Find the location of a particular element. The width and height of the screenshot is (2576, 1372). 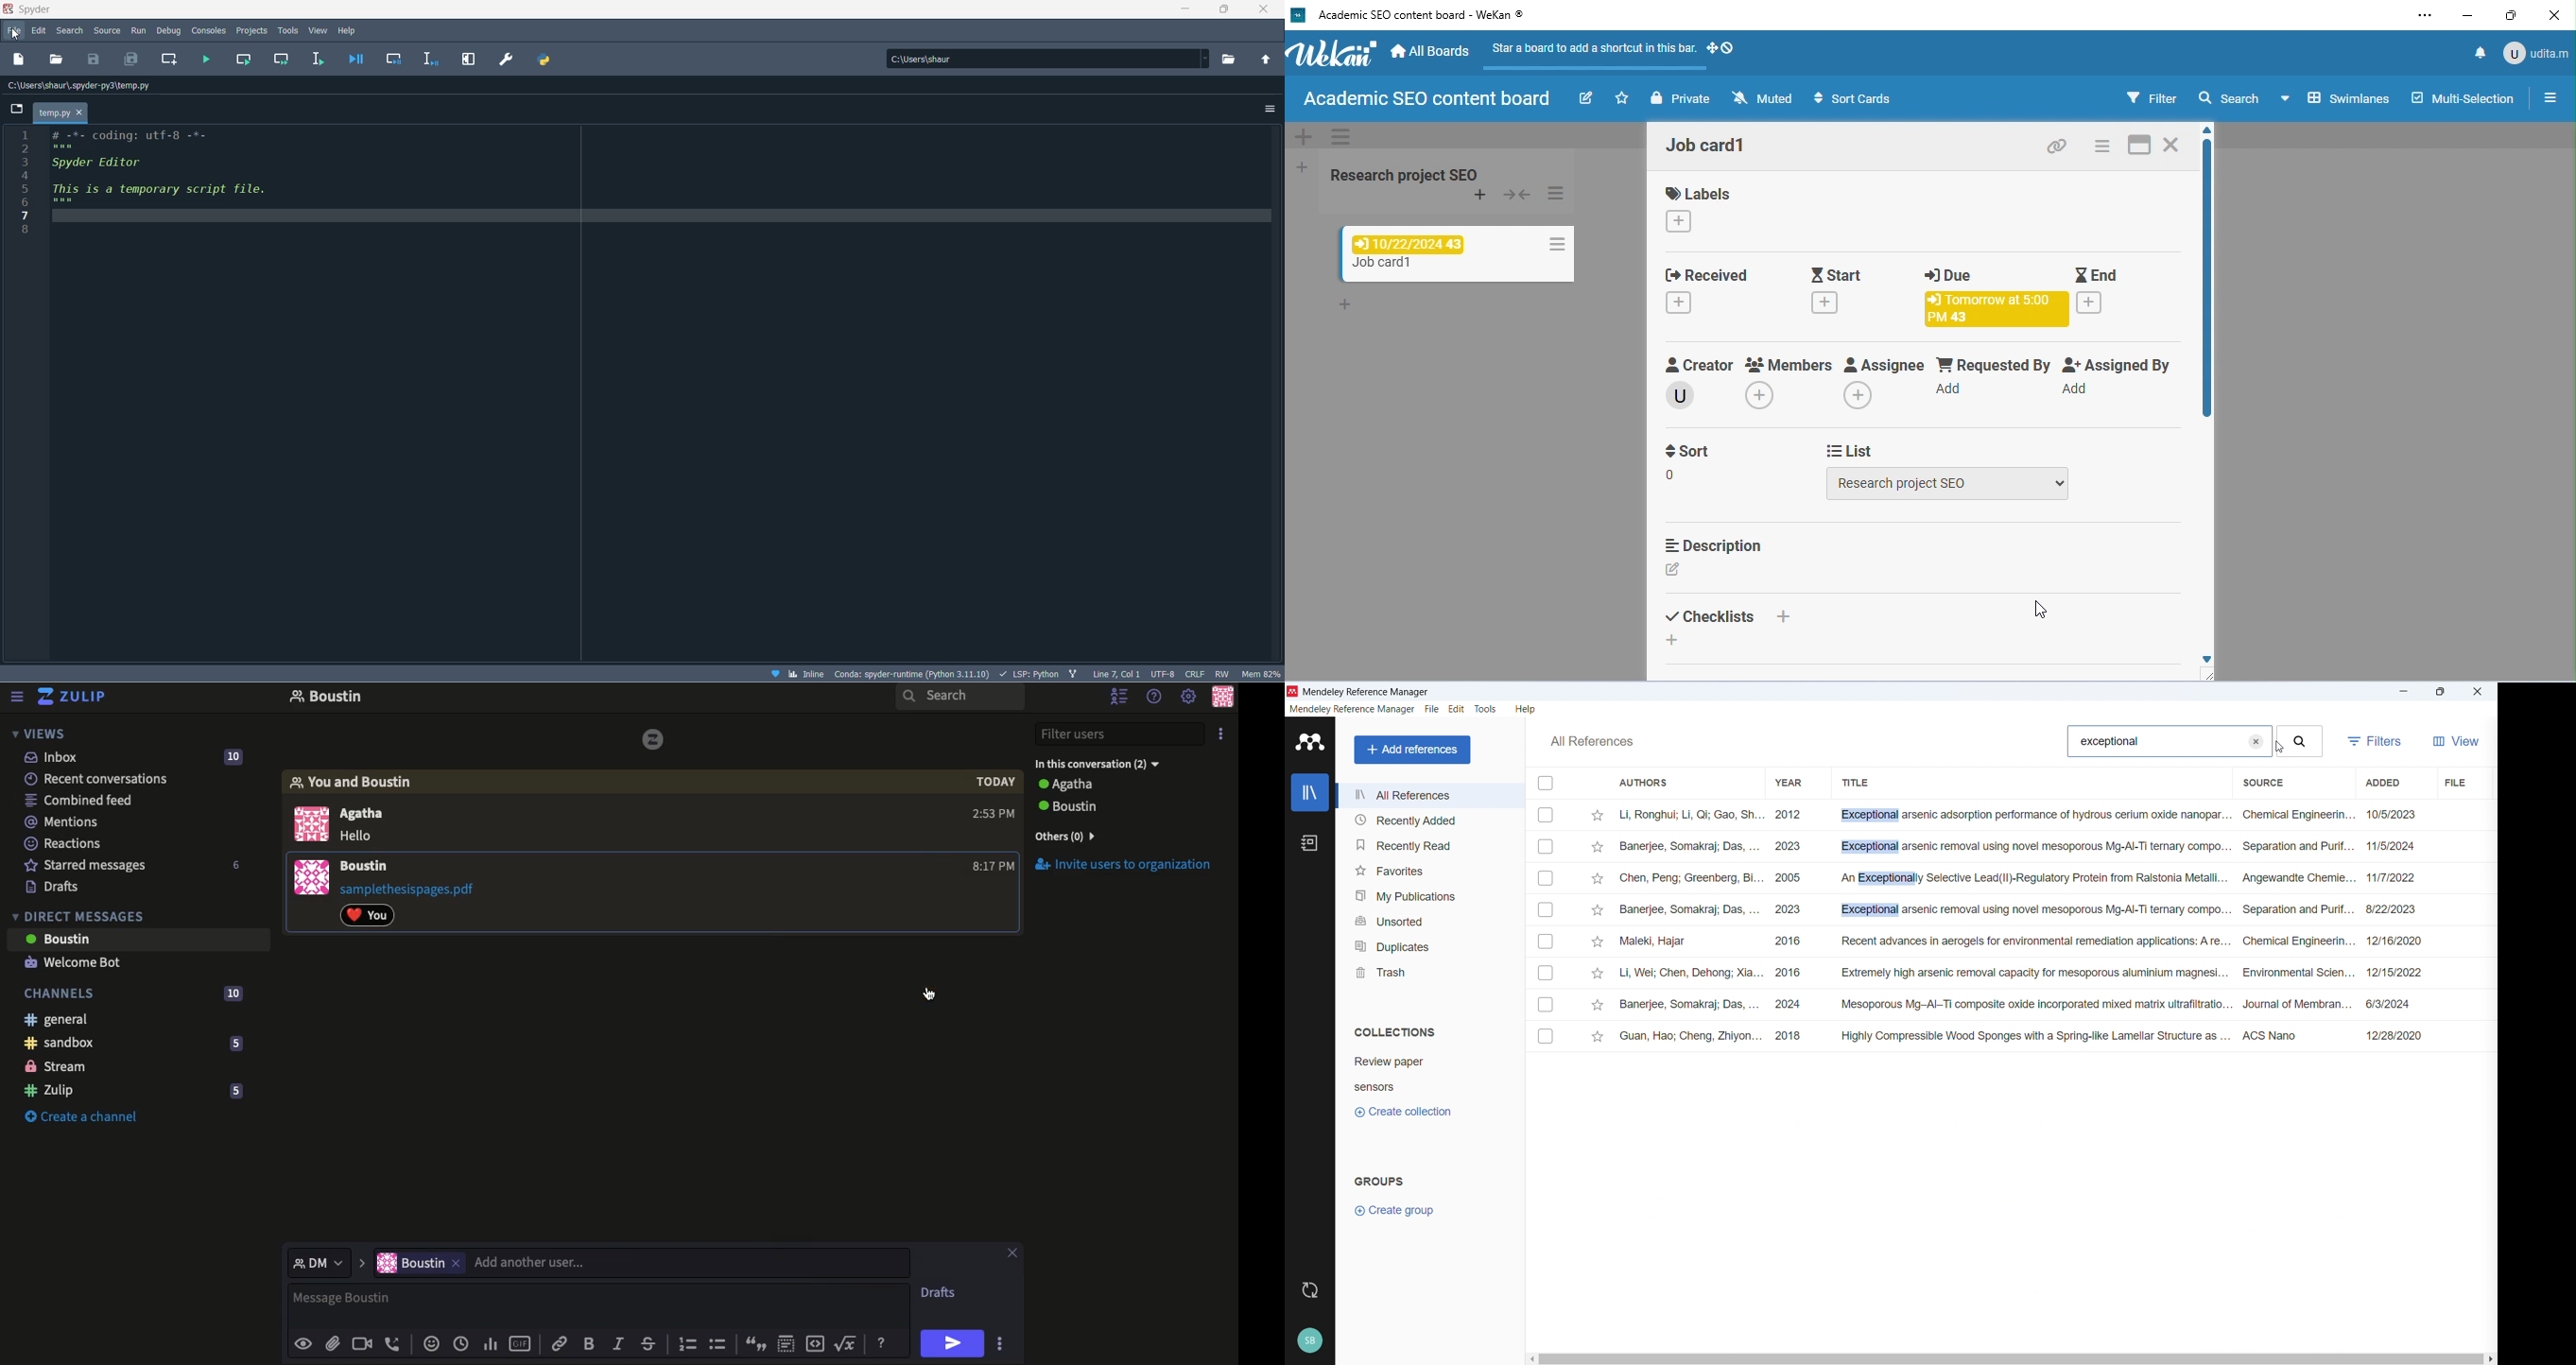

Collection 2 is located at coordinates (1374, 1088).